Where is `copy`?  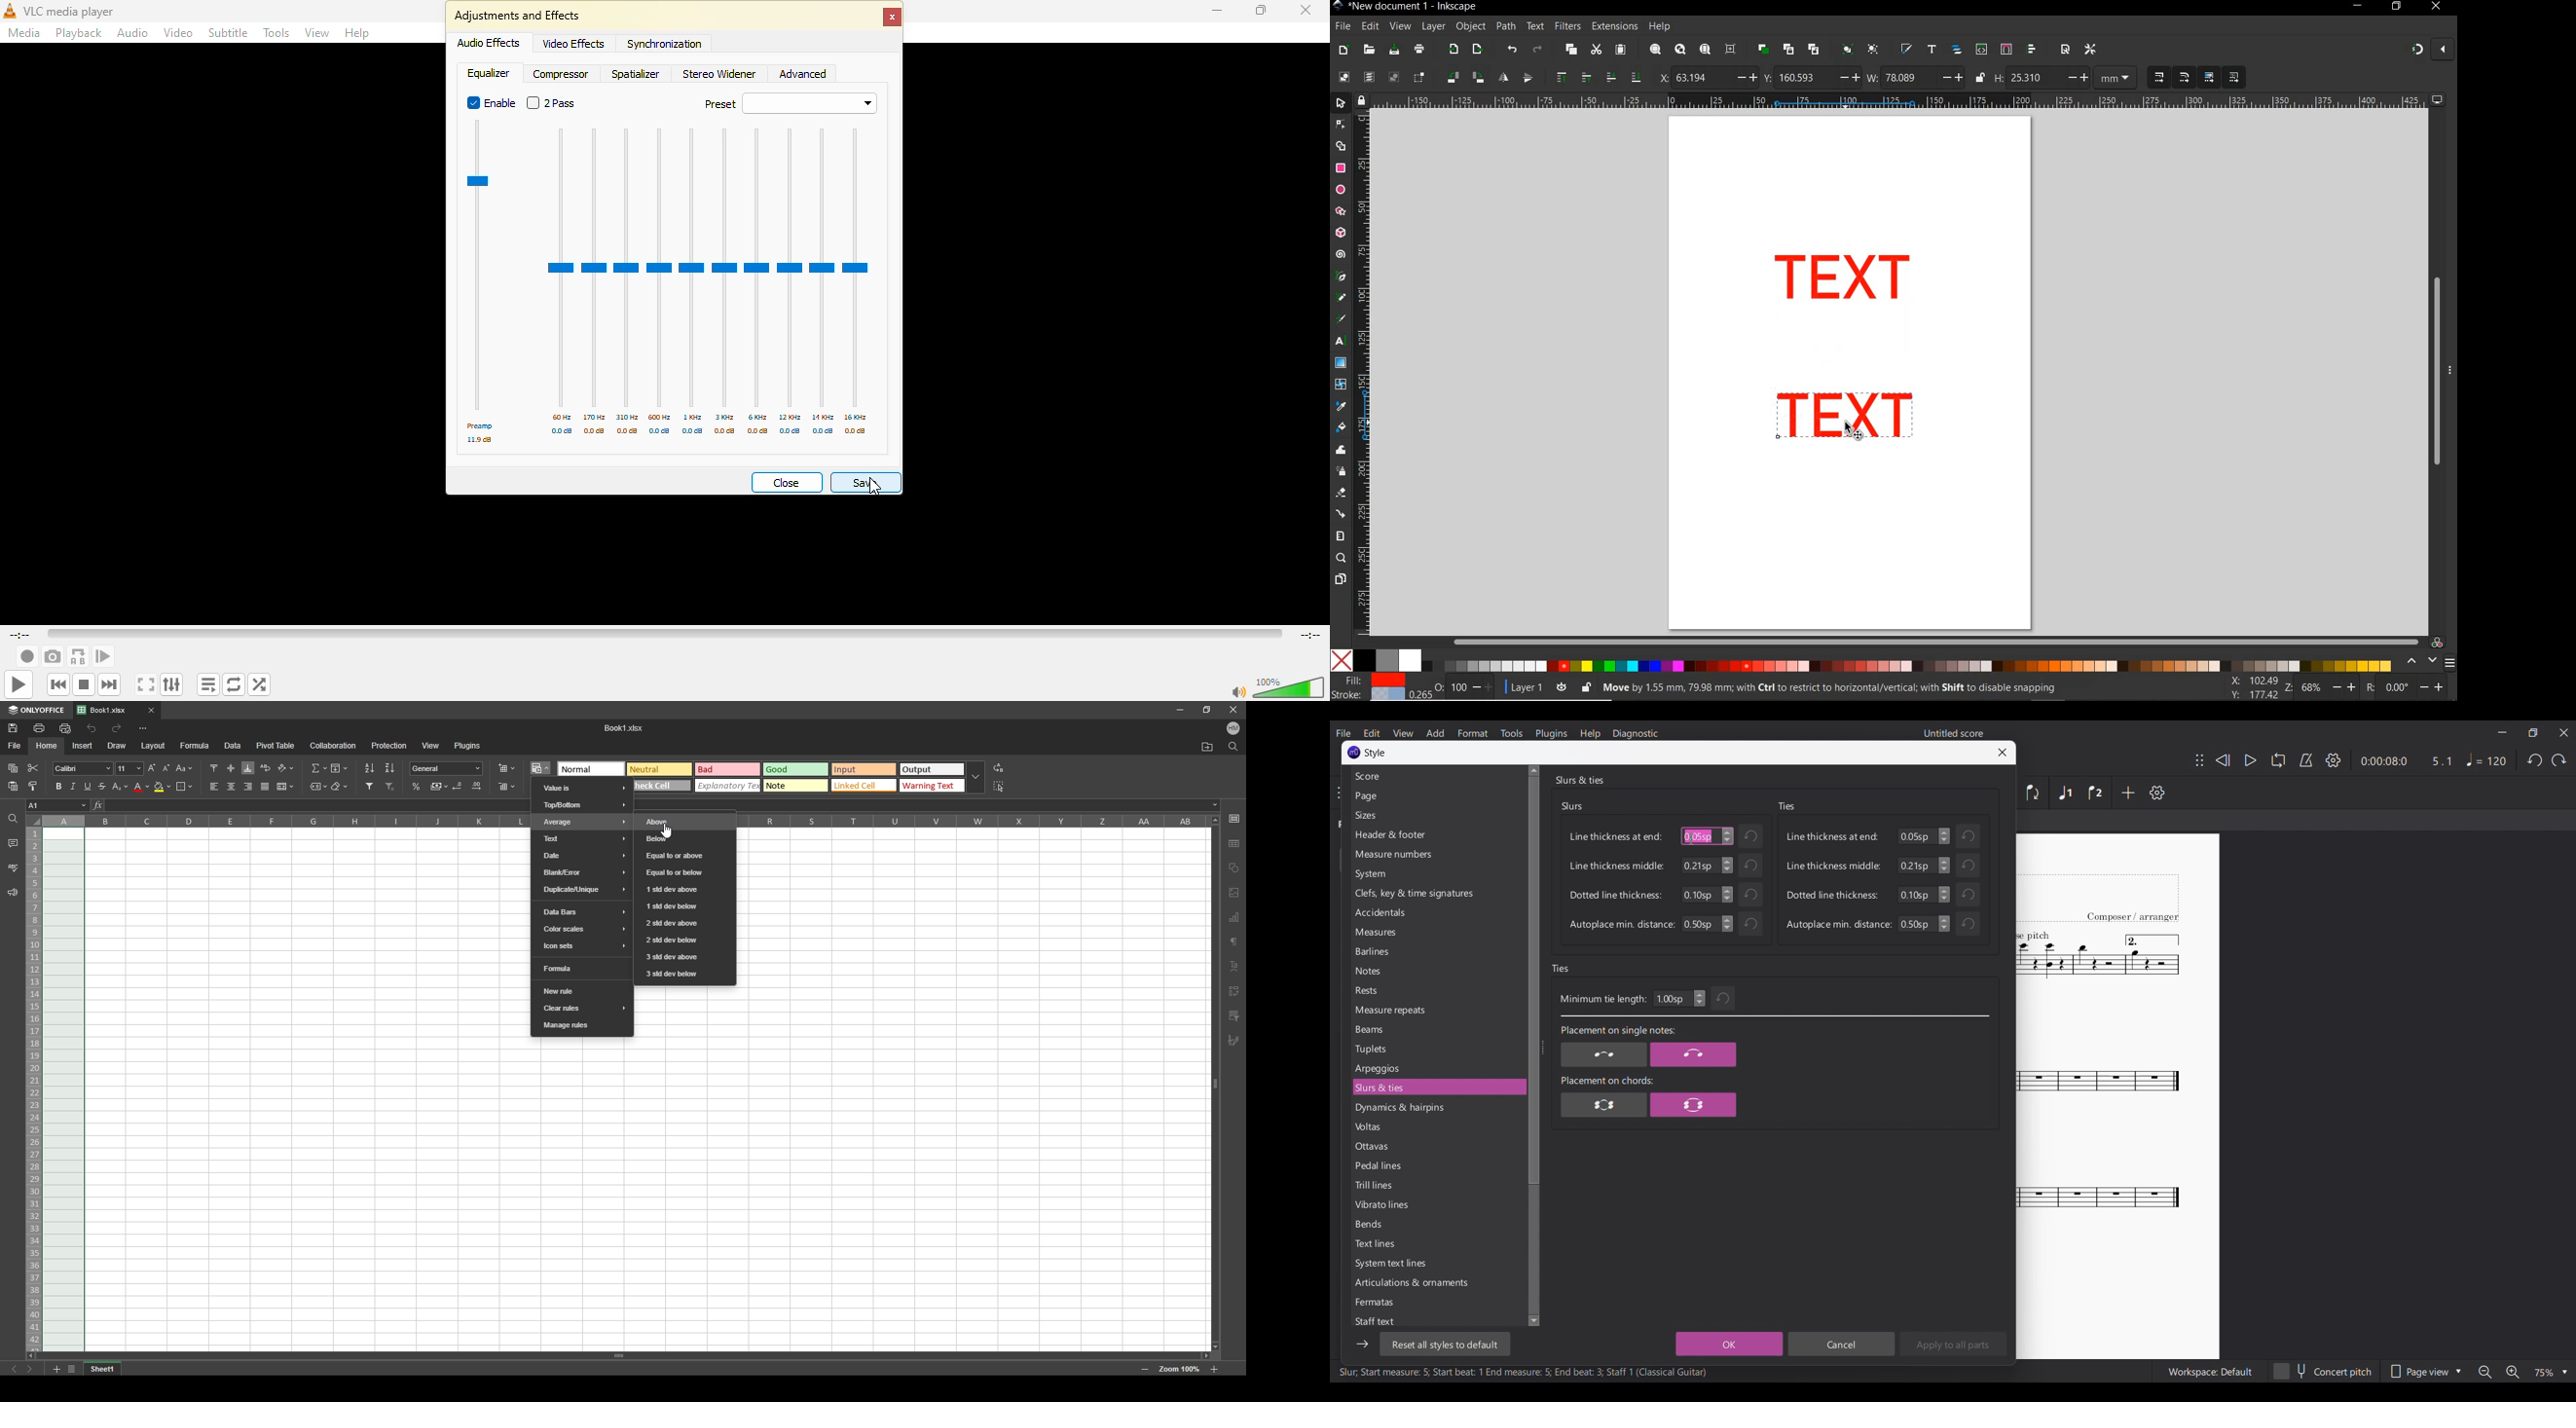
copy is located at coordinates (13, 768).